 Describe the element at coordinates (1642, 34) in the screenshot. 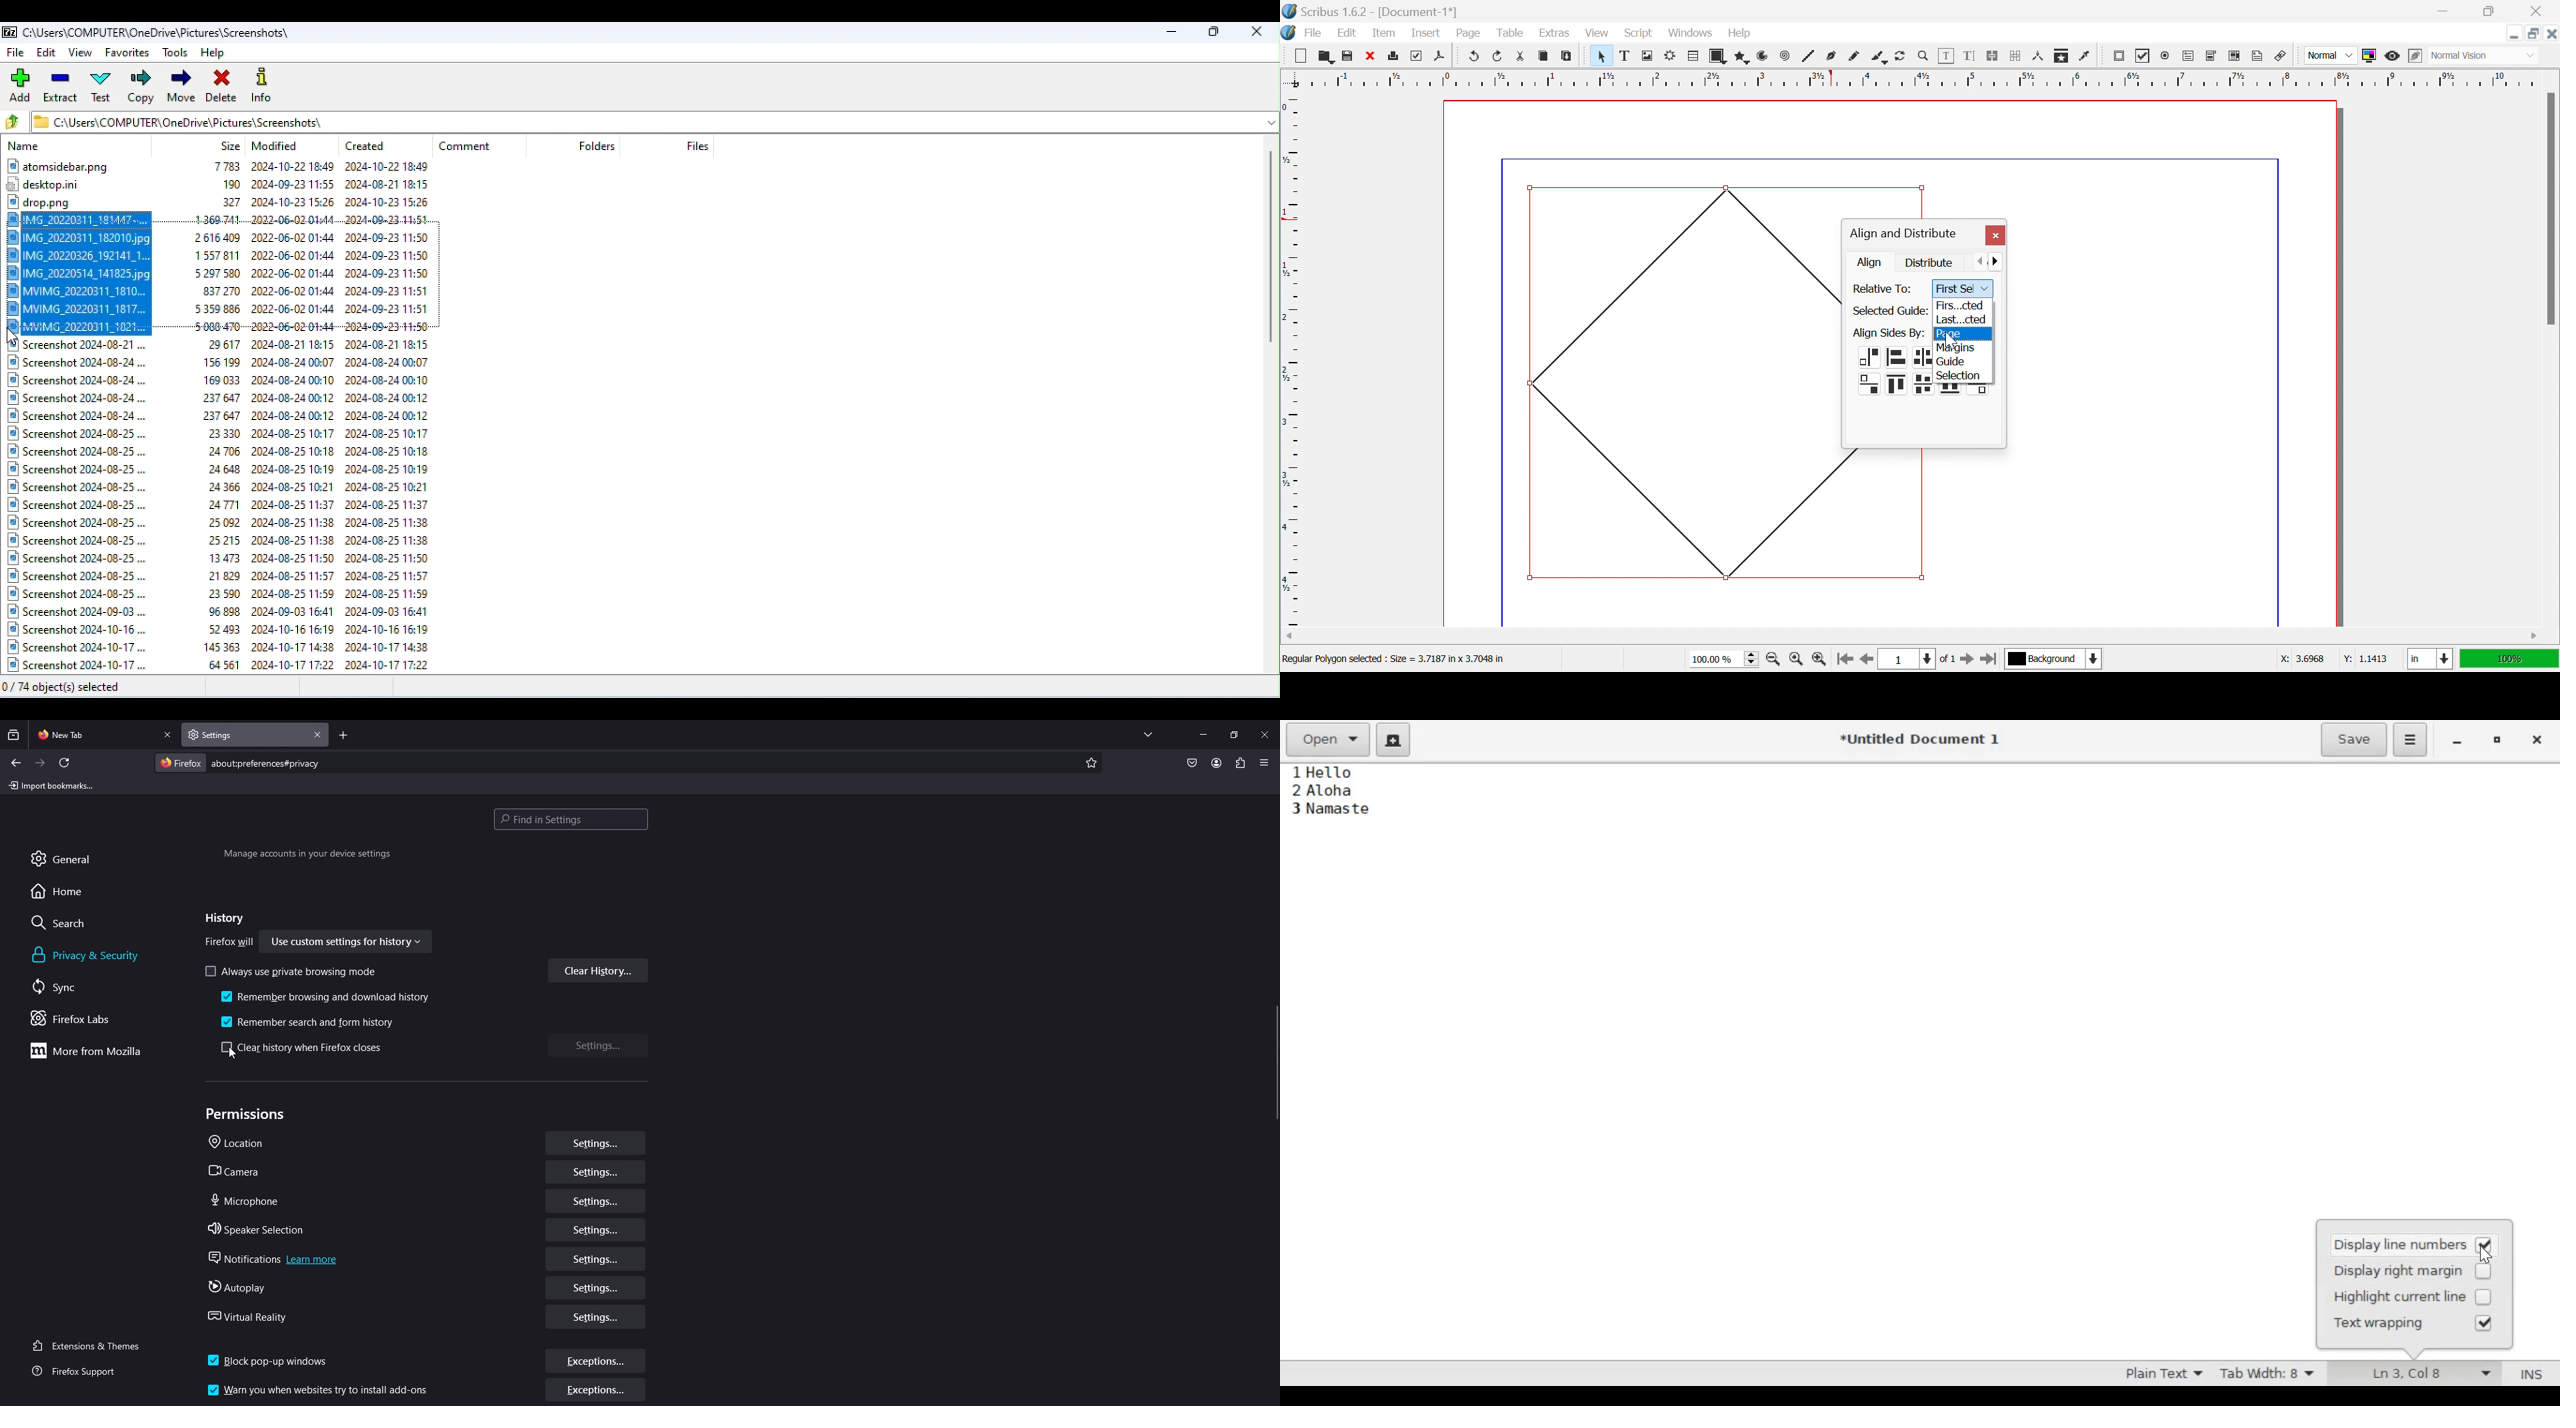

I see `Script` at that location.